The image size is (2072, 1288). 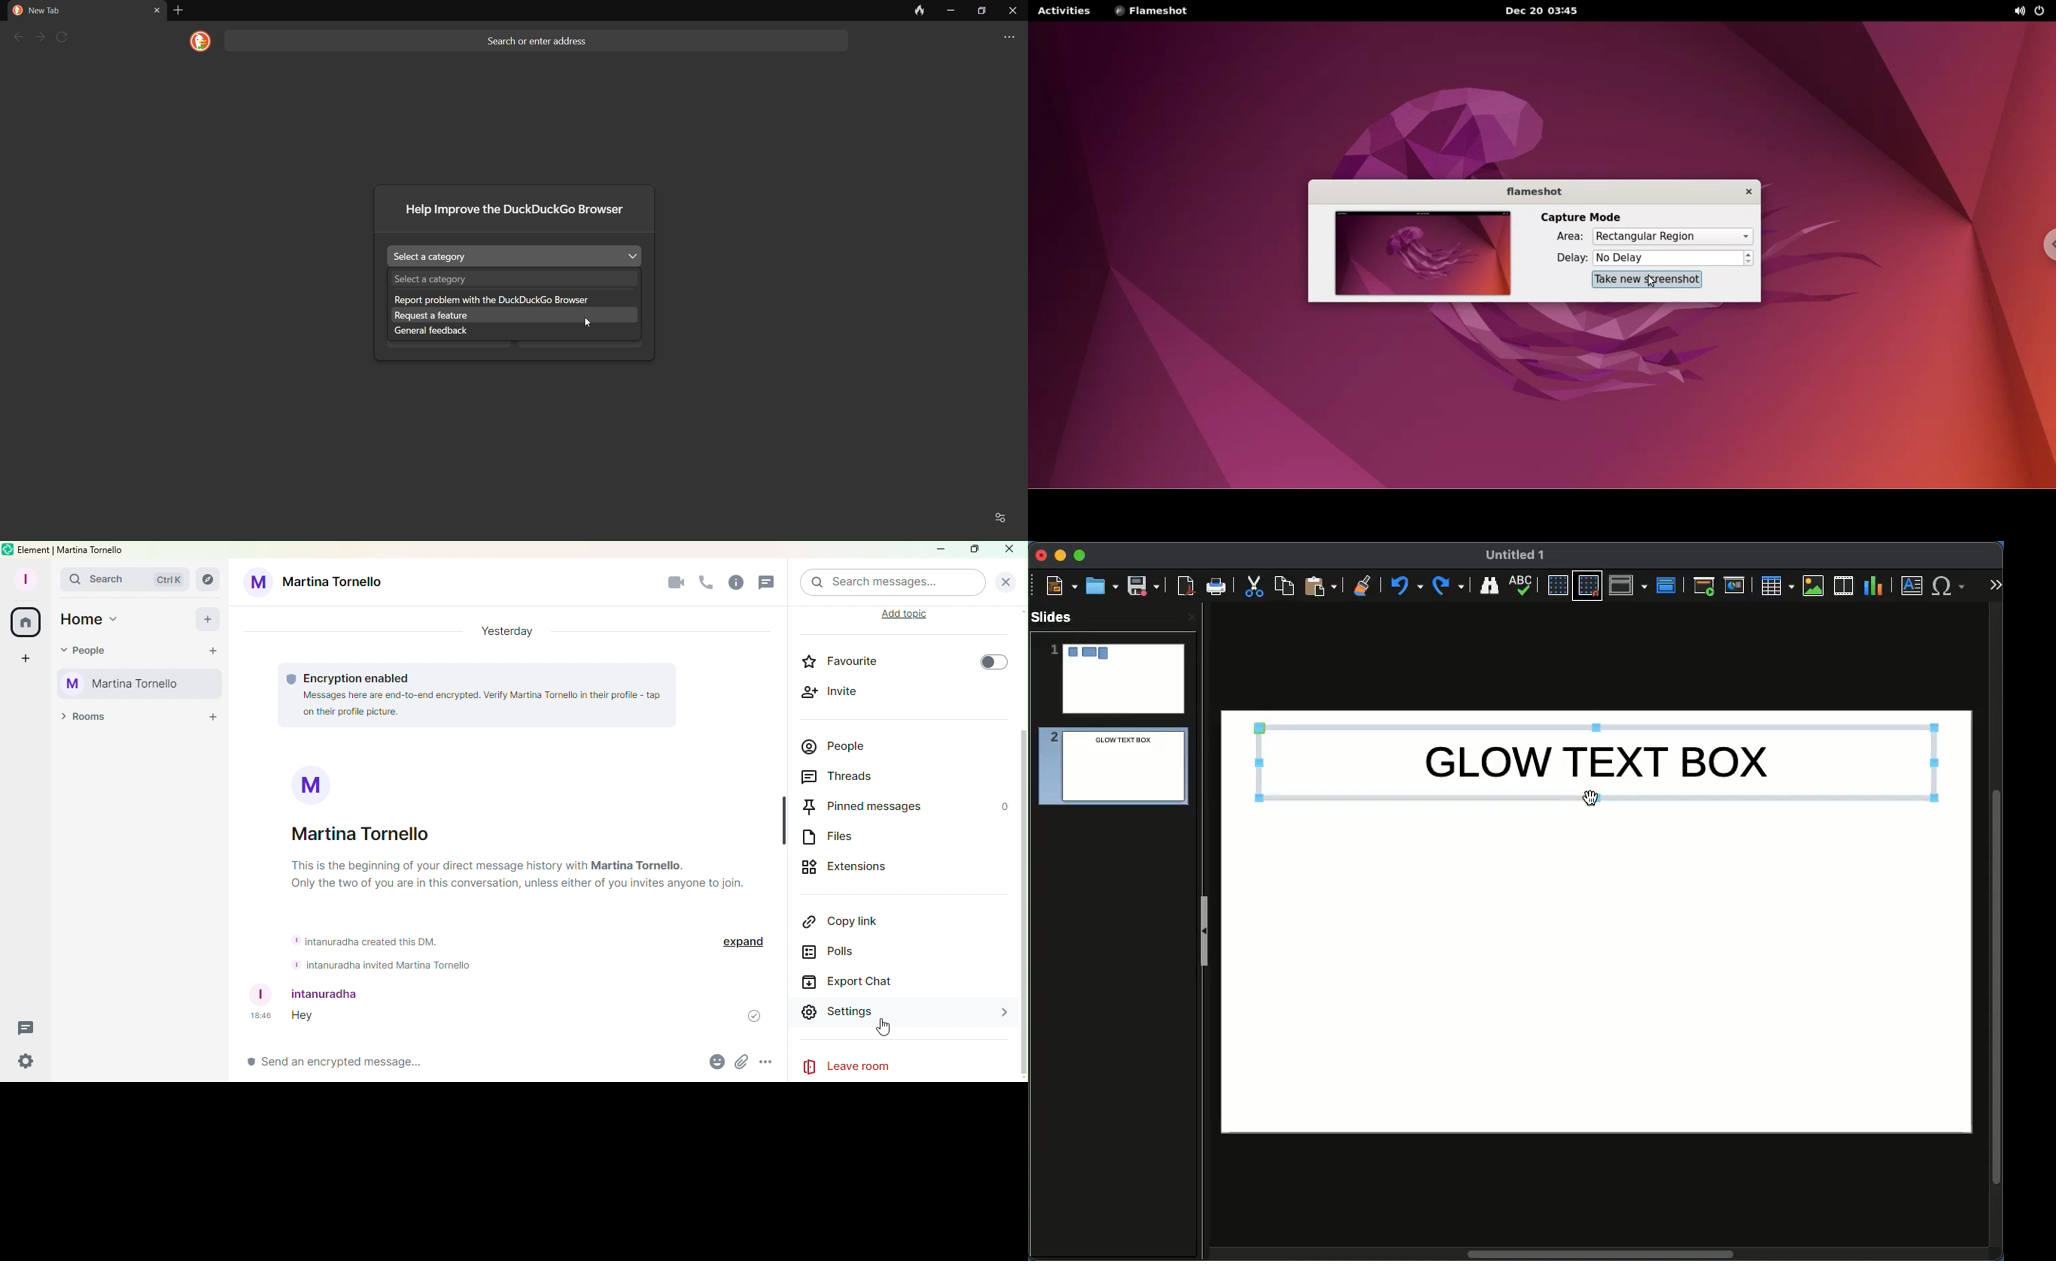 What do you see at coordinates (1590, 585) in the screenshot?
I see `Snap to grid` at bounding box center [1590, 585].